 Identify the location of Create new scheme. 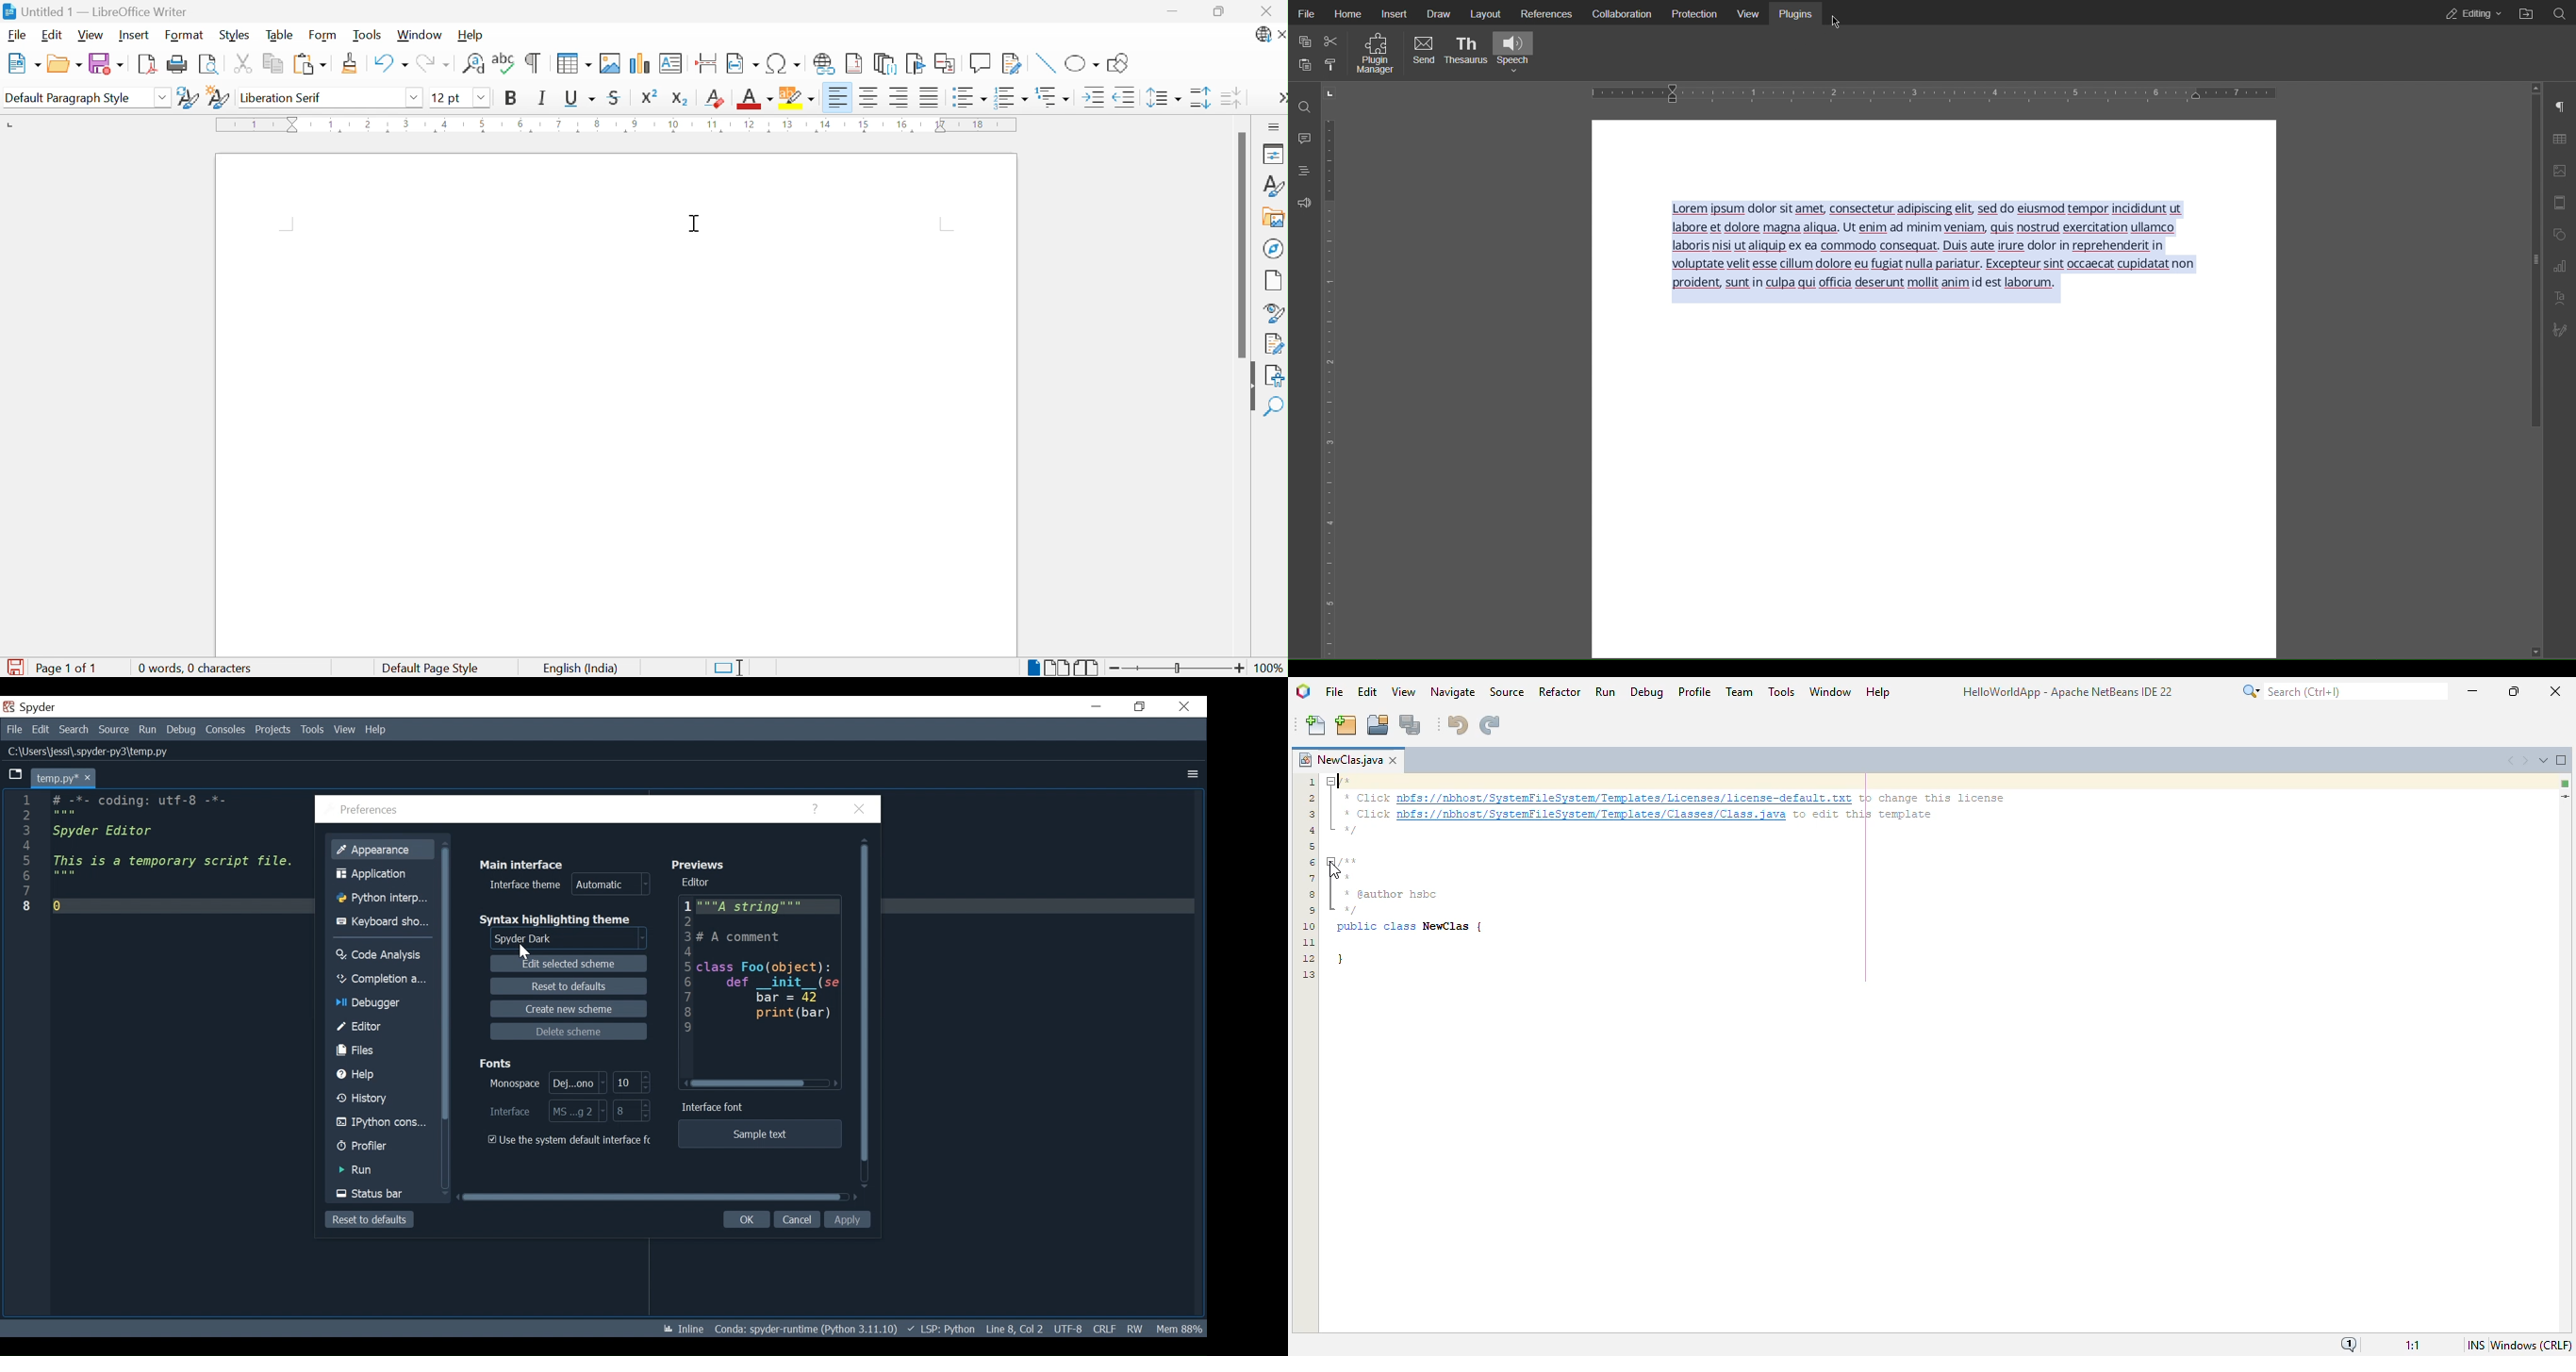
(568, 1009).